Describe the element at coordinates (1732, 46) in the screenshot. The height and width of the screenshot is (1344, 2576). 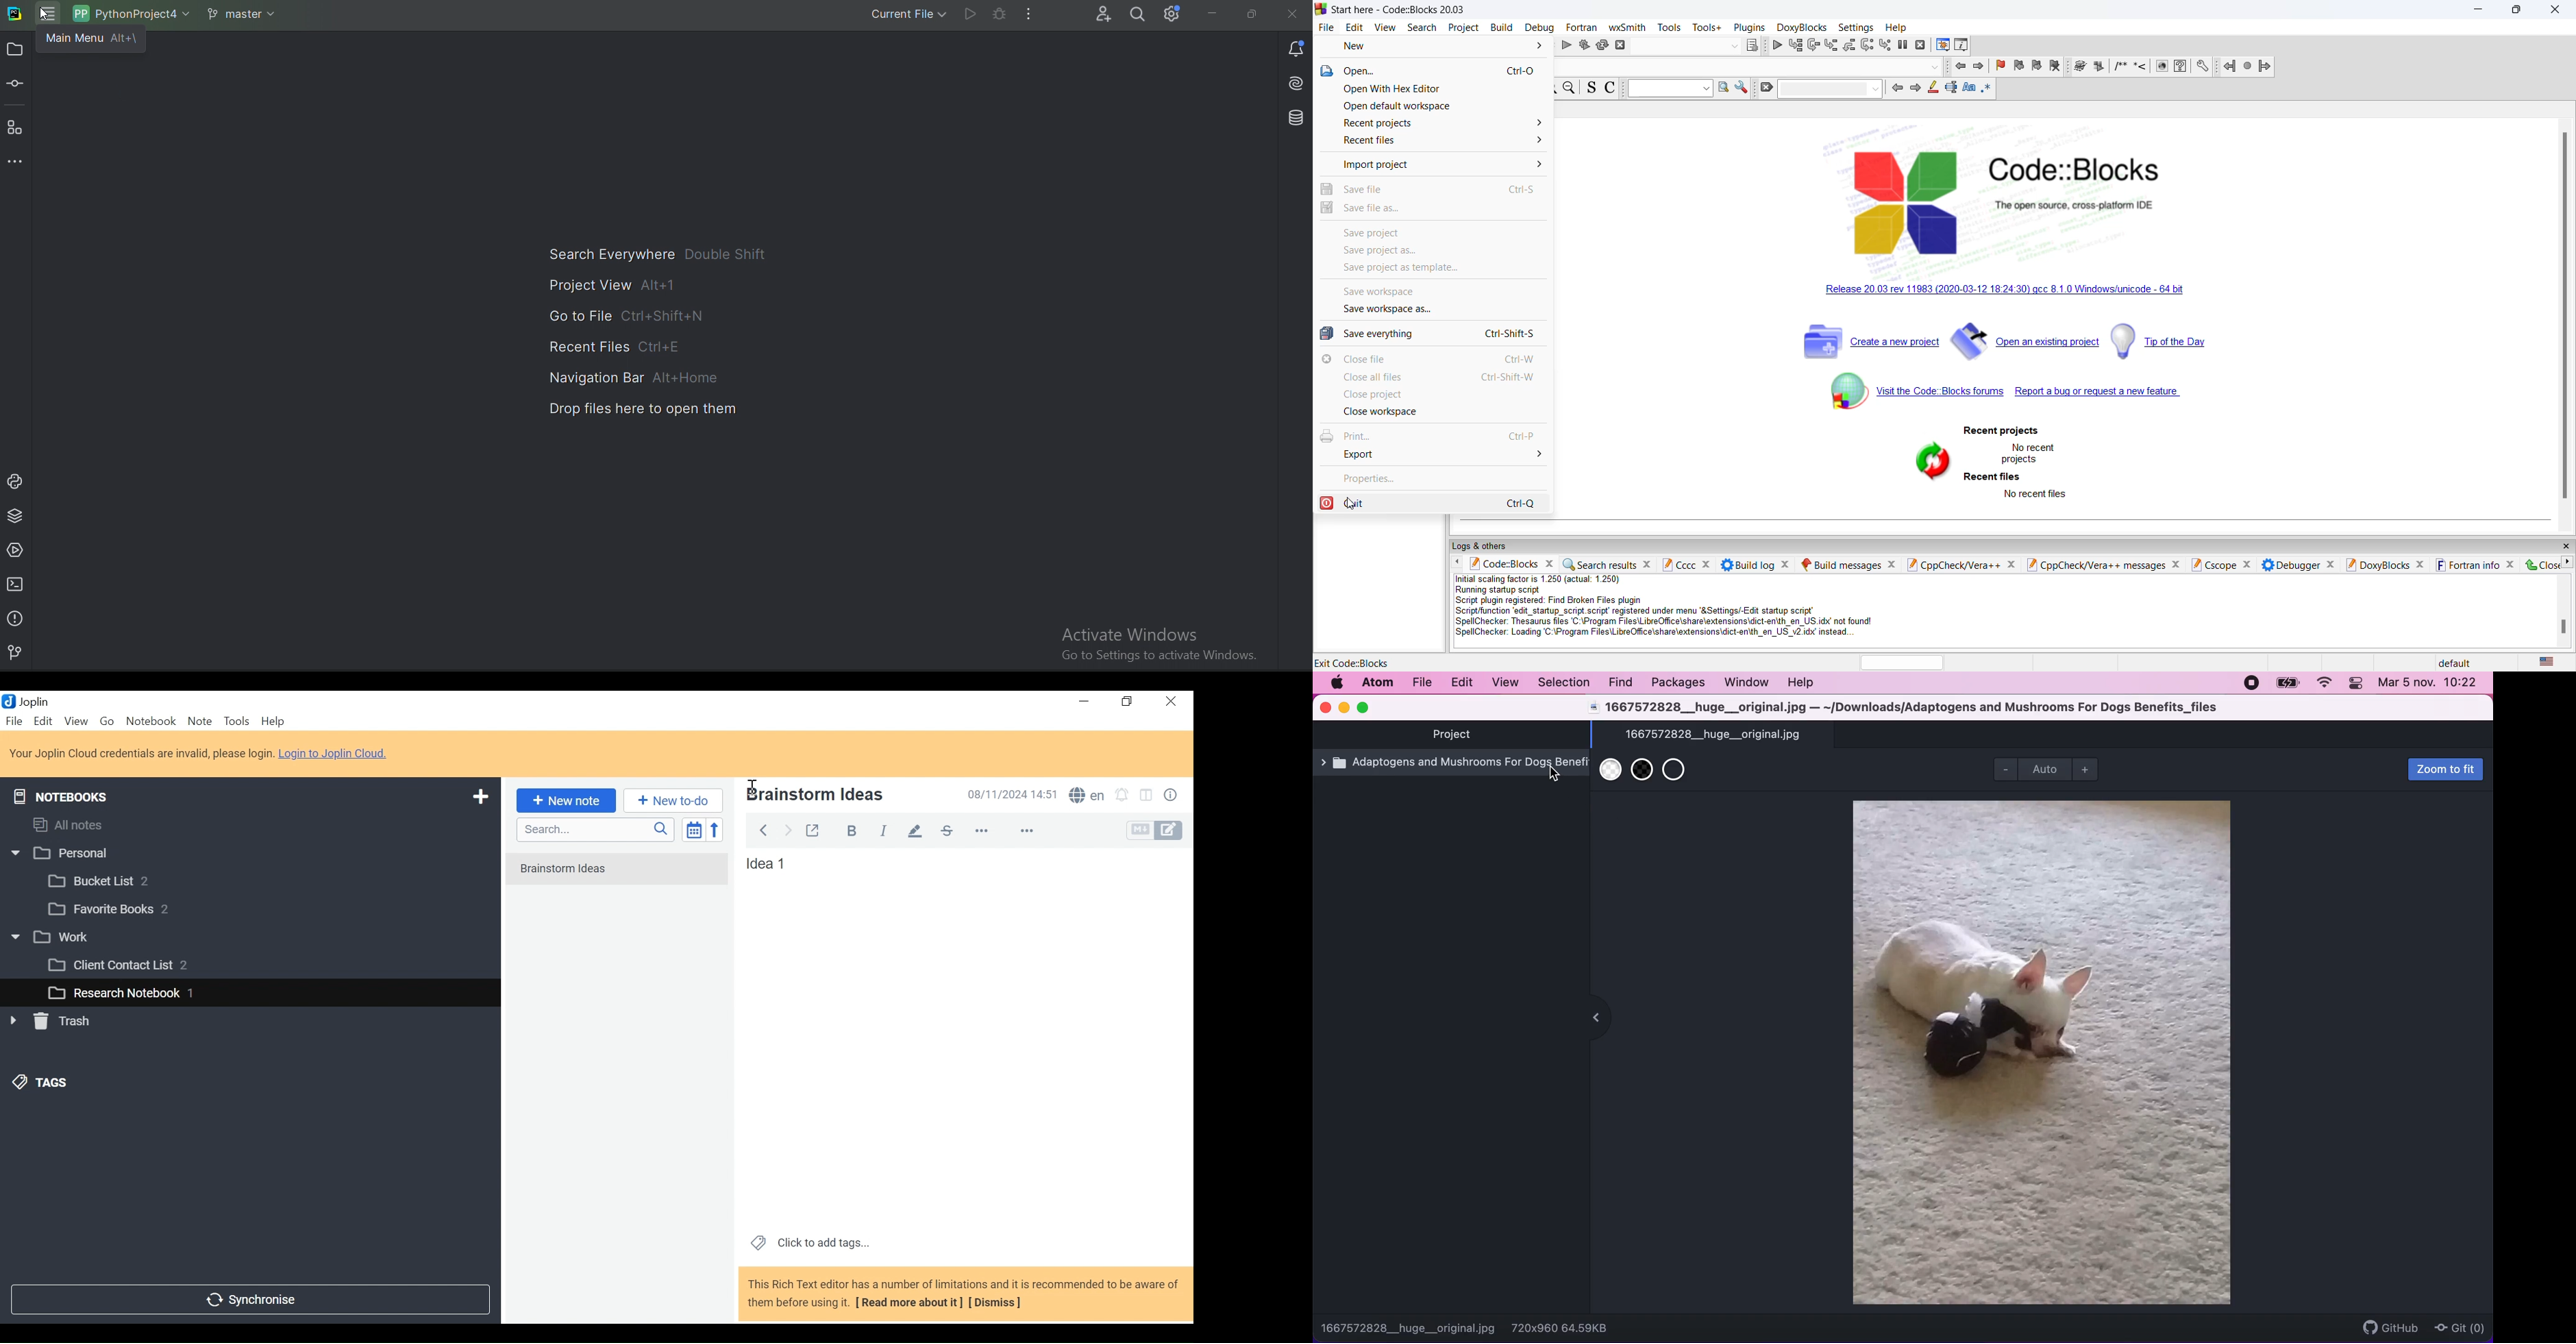
I see `dropdown` at that location.